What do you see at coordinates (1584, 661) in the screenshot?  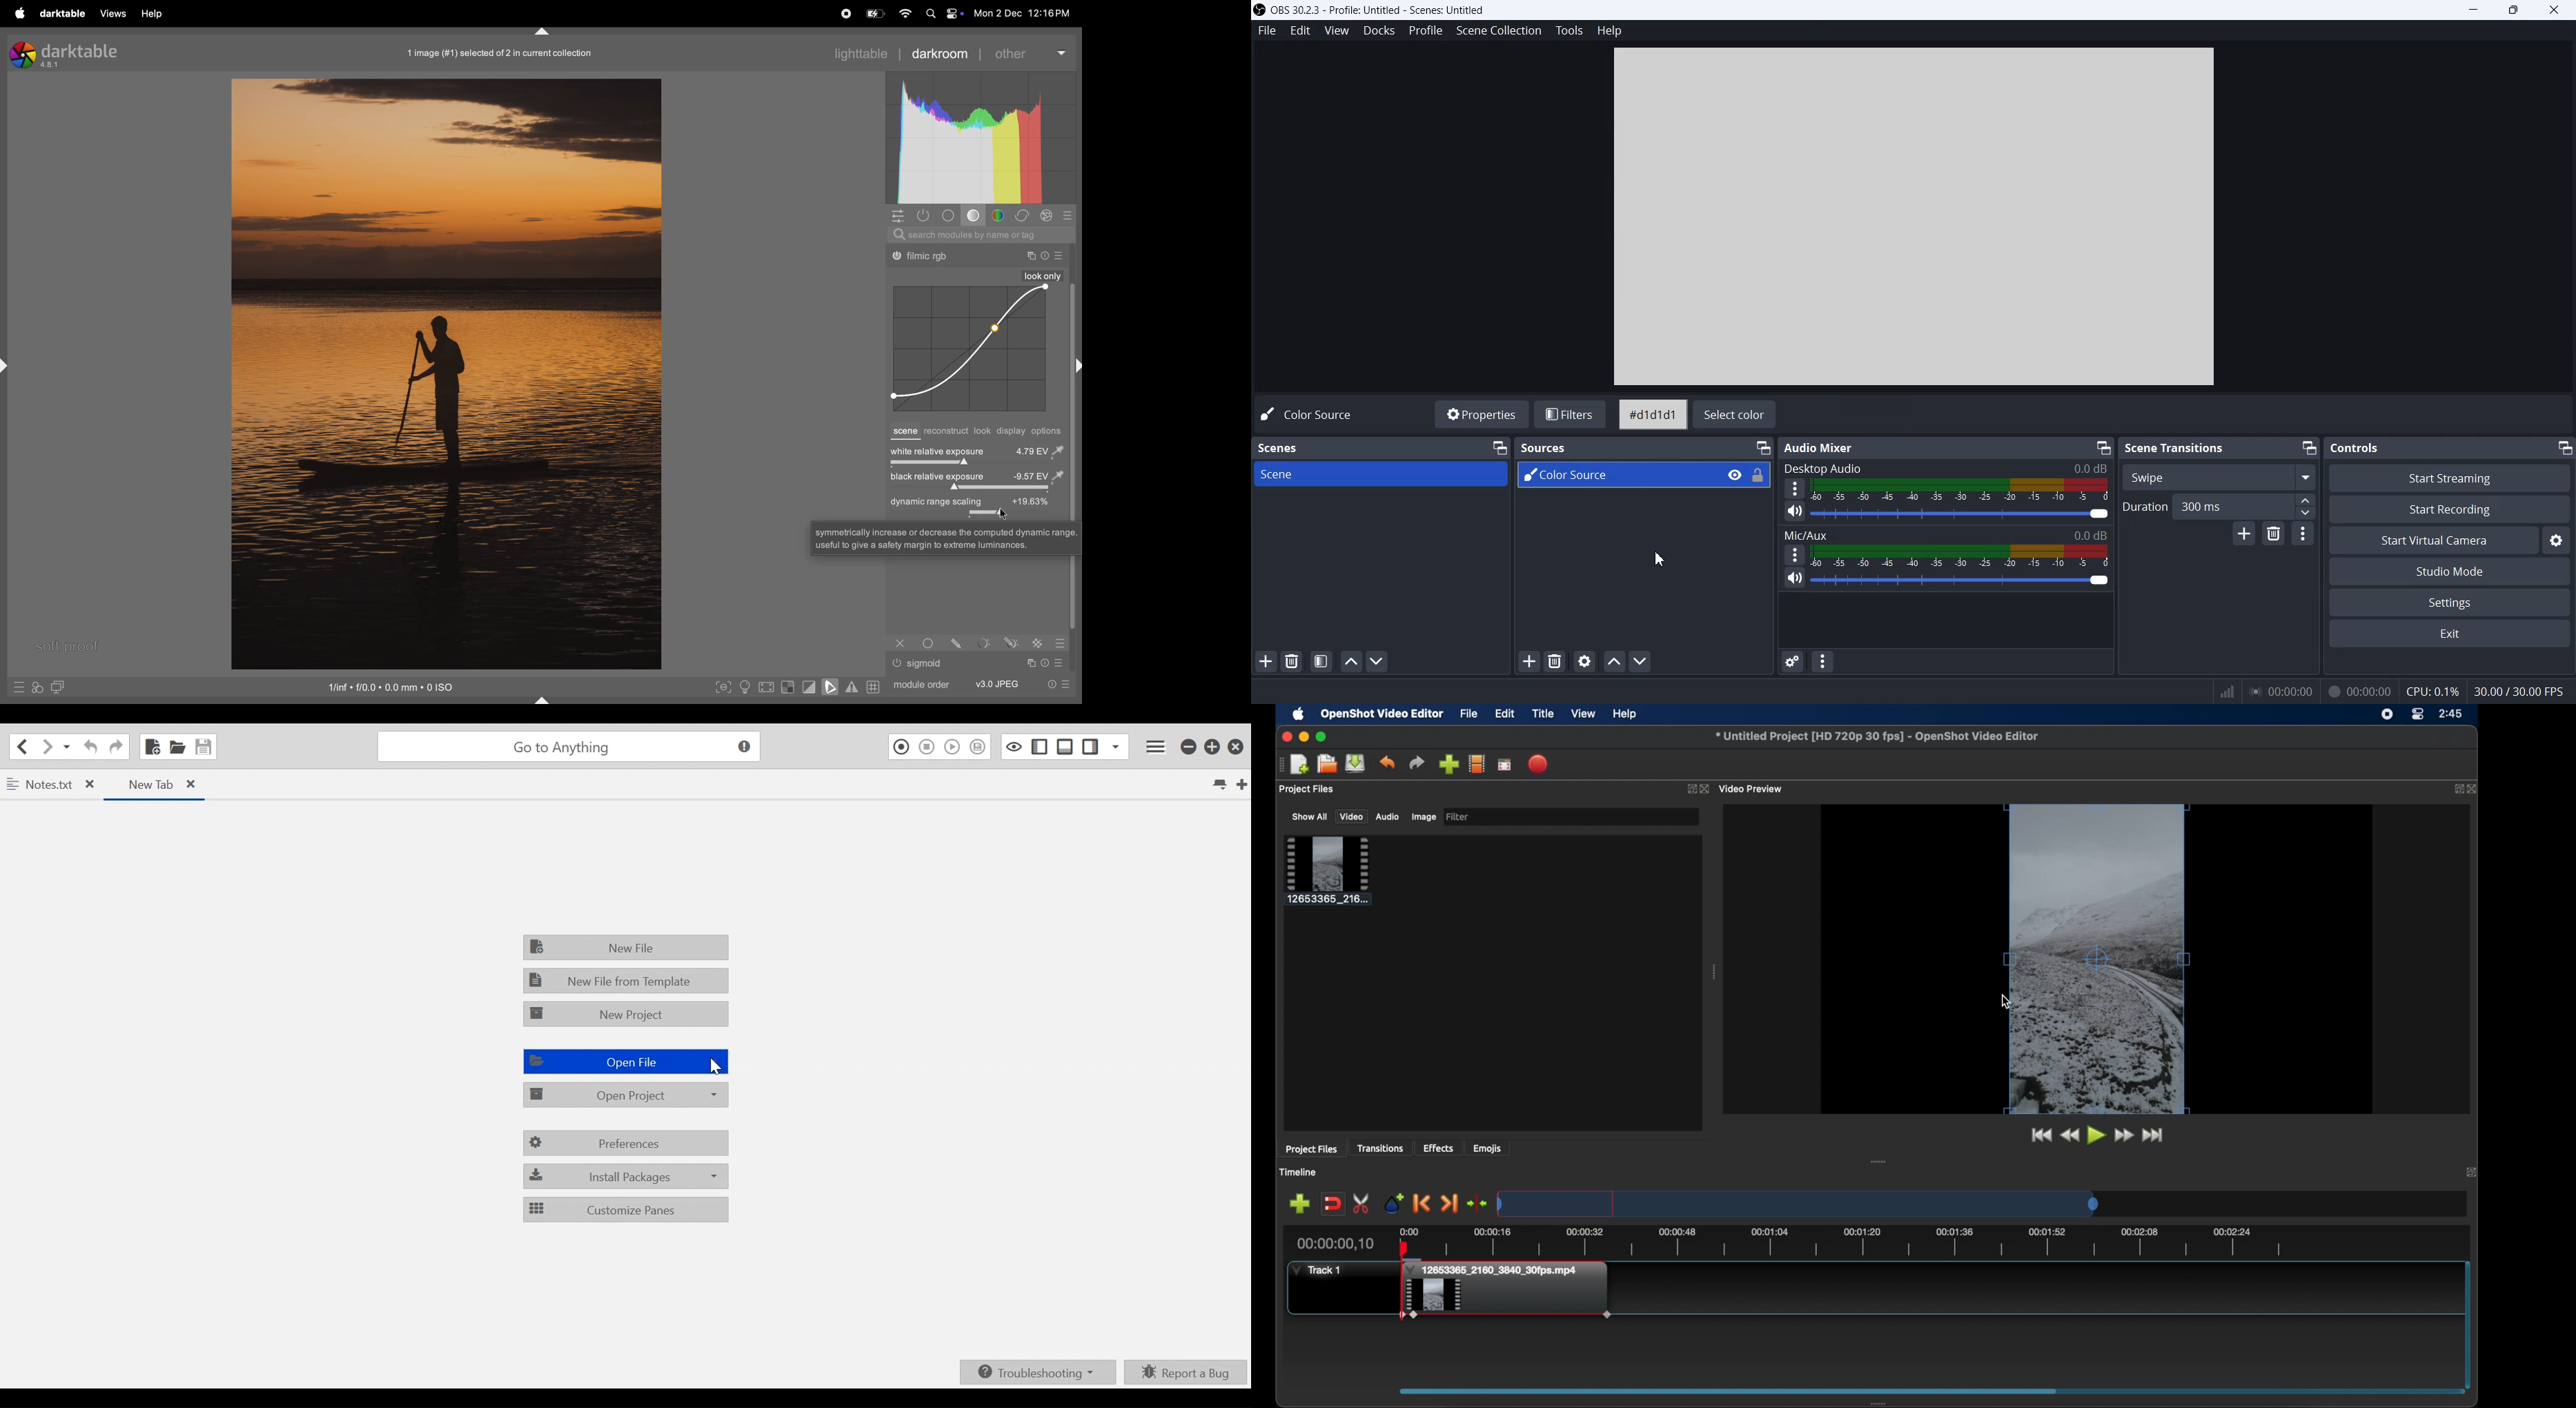 I see `Open Source Properties` at bounding box center [1584, 661].